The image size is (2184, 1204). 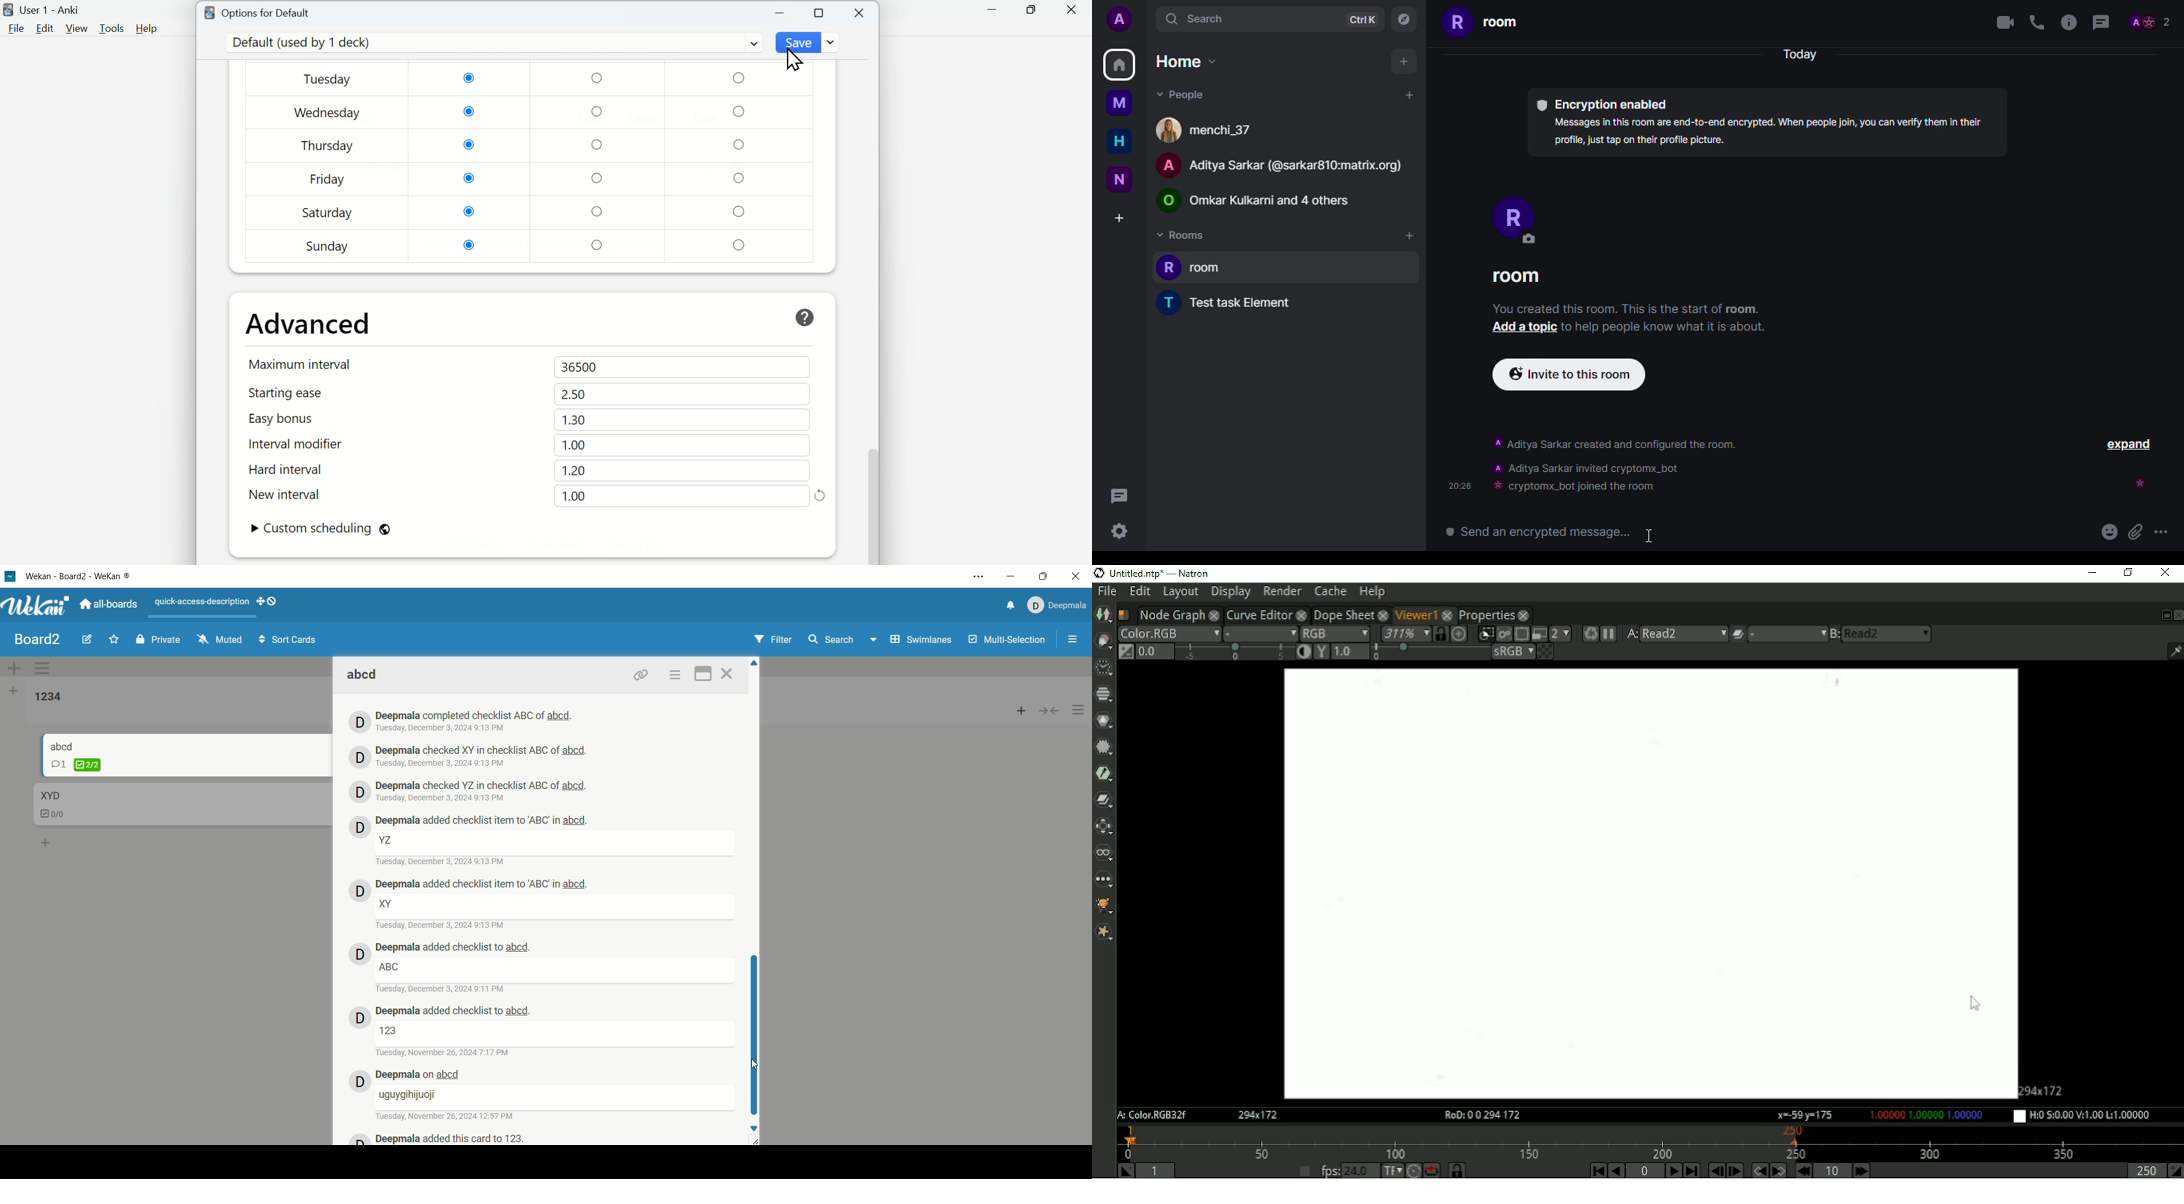 What do you see at coordinates (1049, 709) in the screenshot?
I see `collapse` at bounding box center [1049, 709].